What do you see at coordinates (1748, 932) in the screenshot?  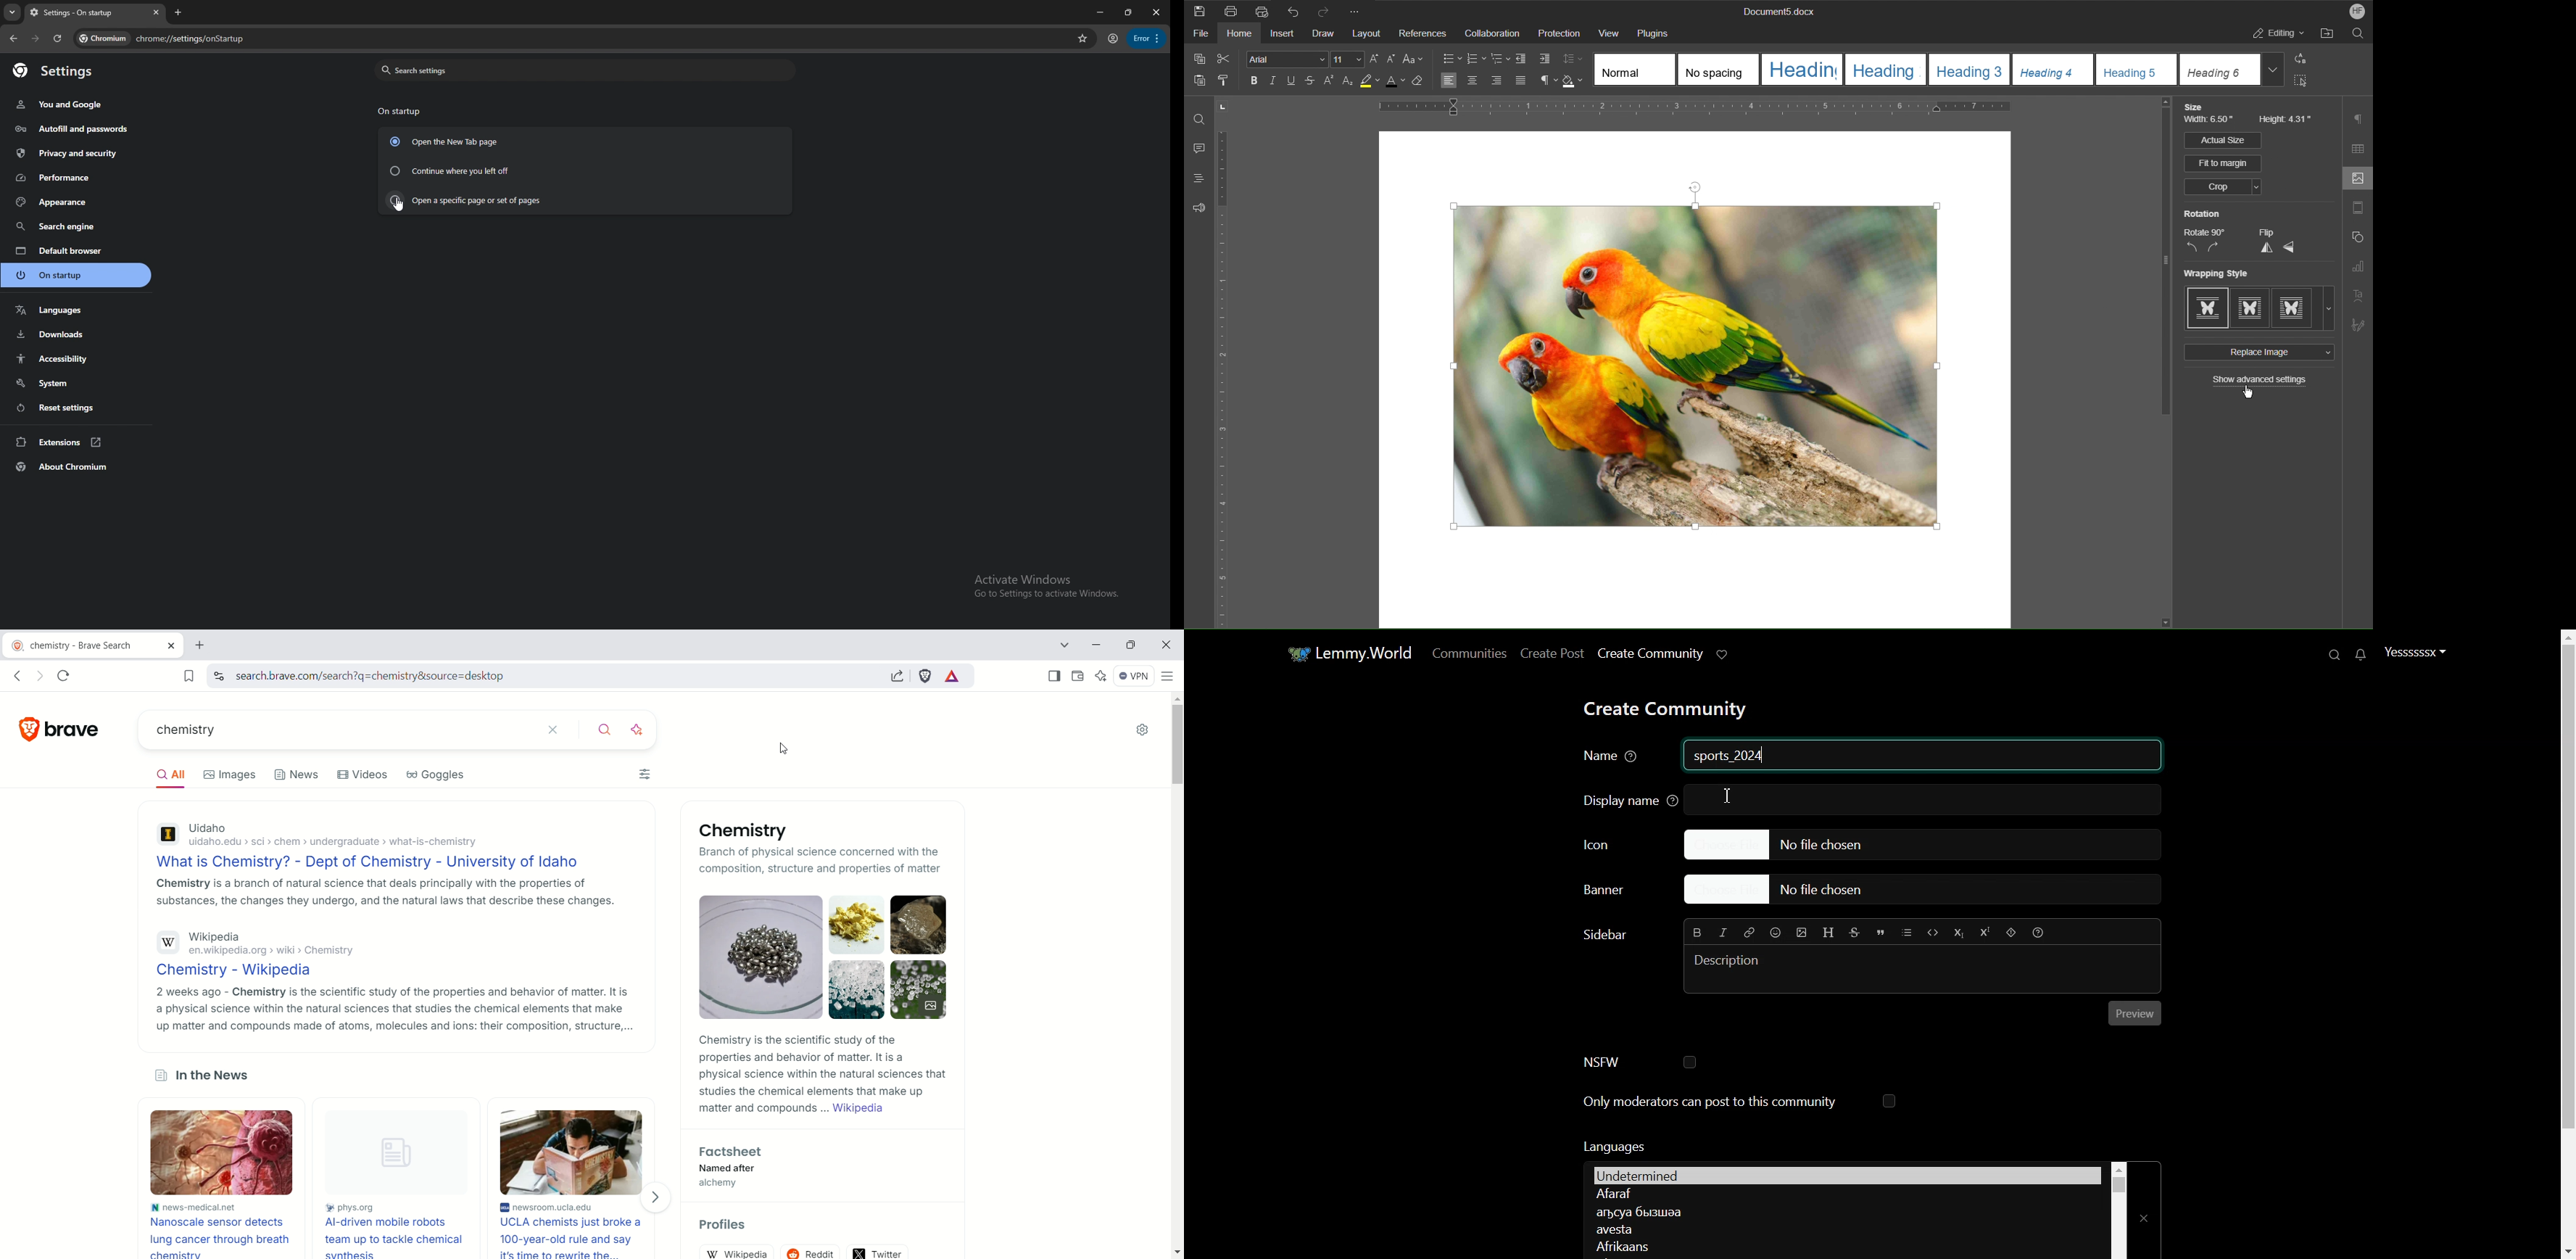 I see `Hyperlink` at bounding box center [1748, 932].